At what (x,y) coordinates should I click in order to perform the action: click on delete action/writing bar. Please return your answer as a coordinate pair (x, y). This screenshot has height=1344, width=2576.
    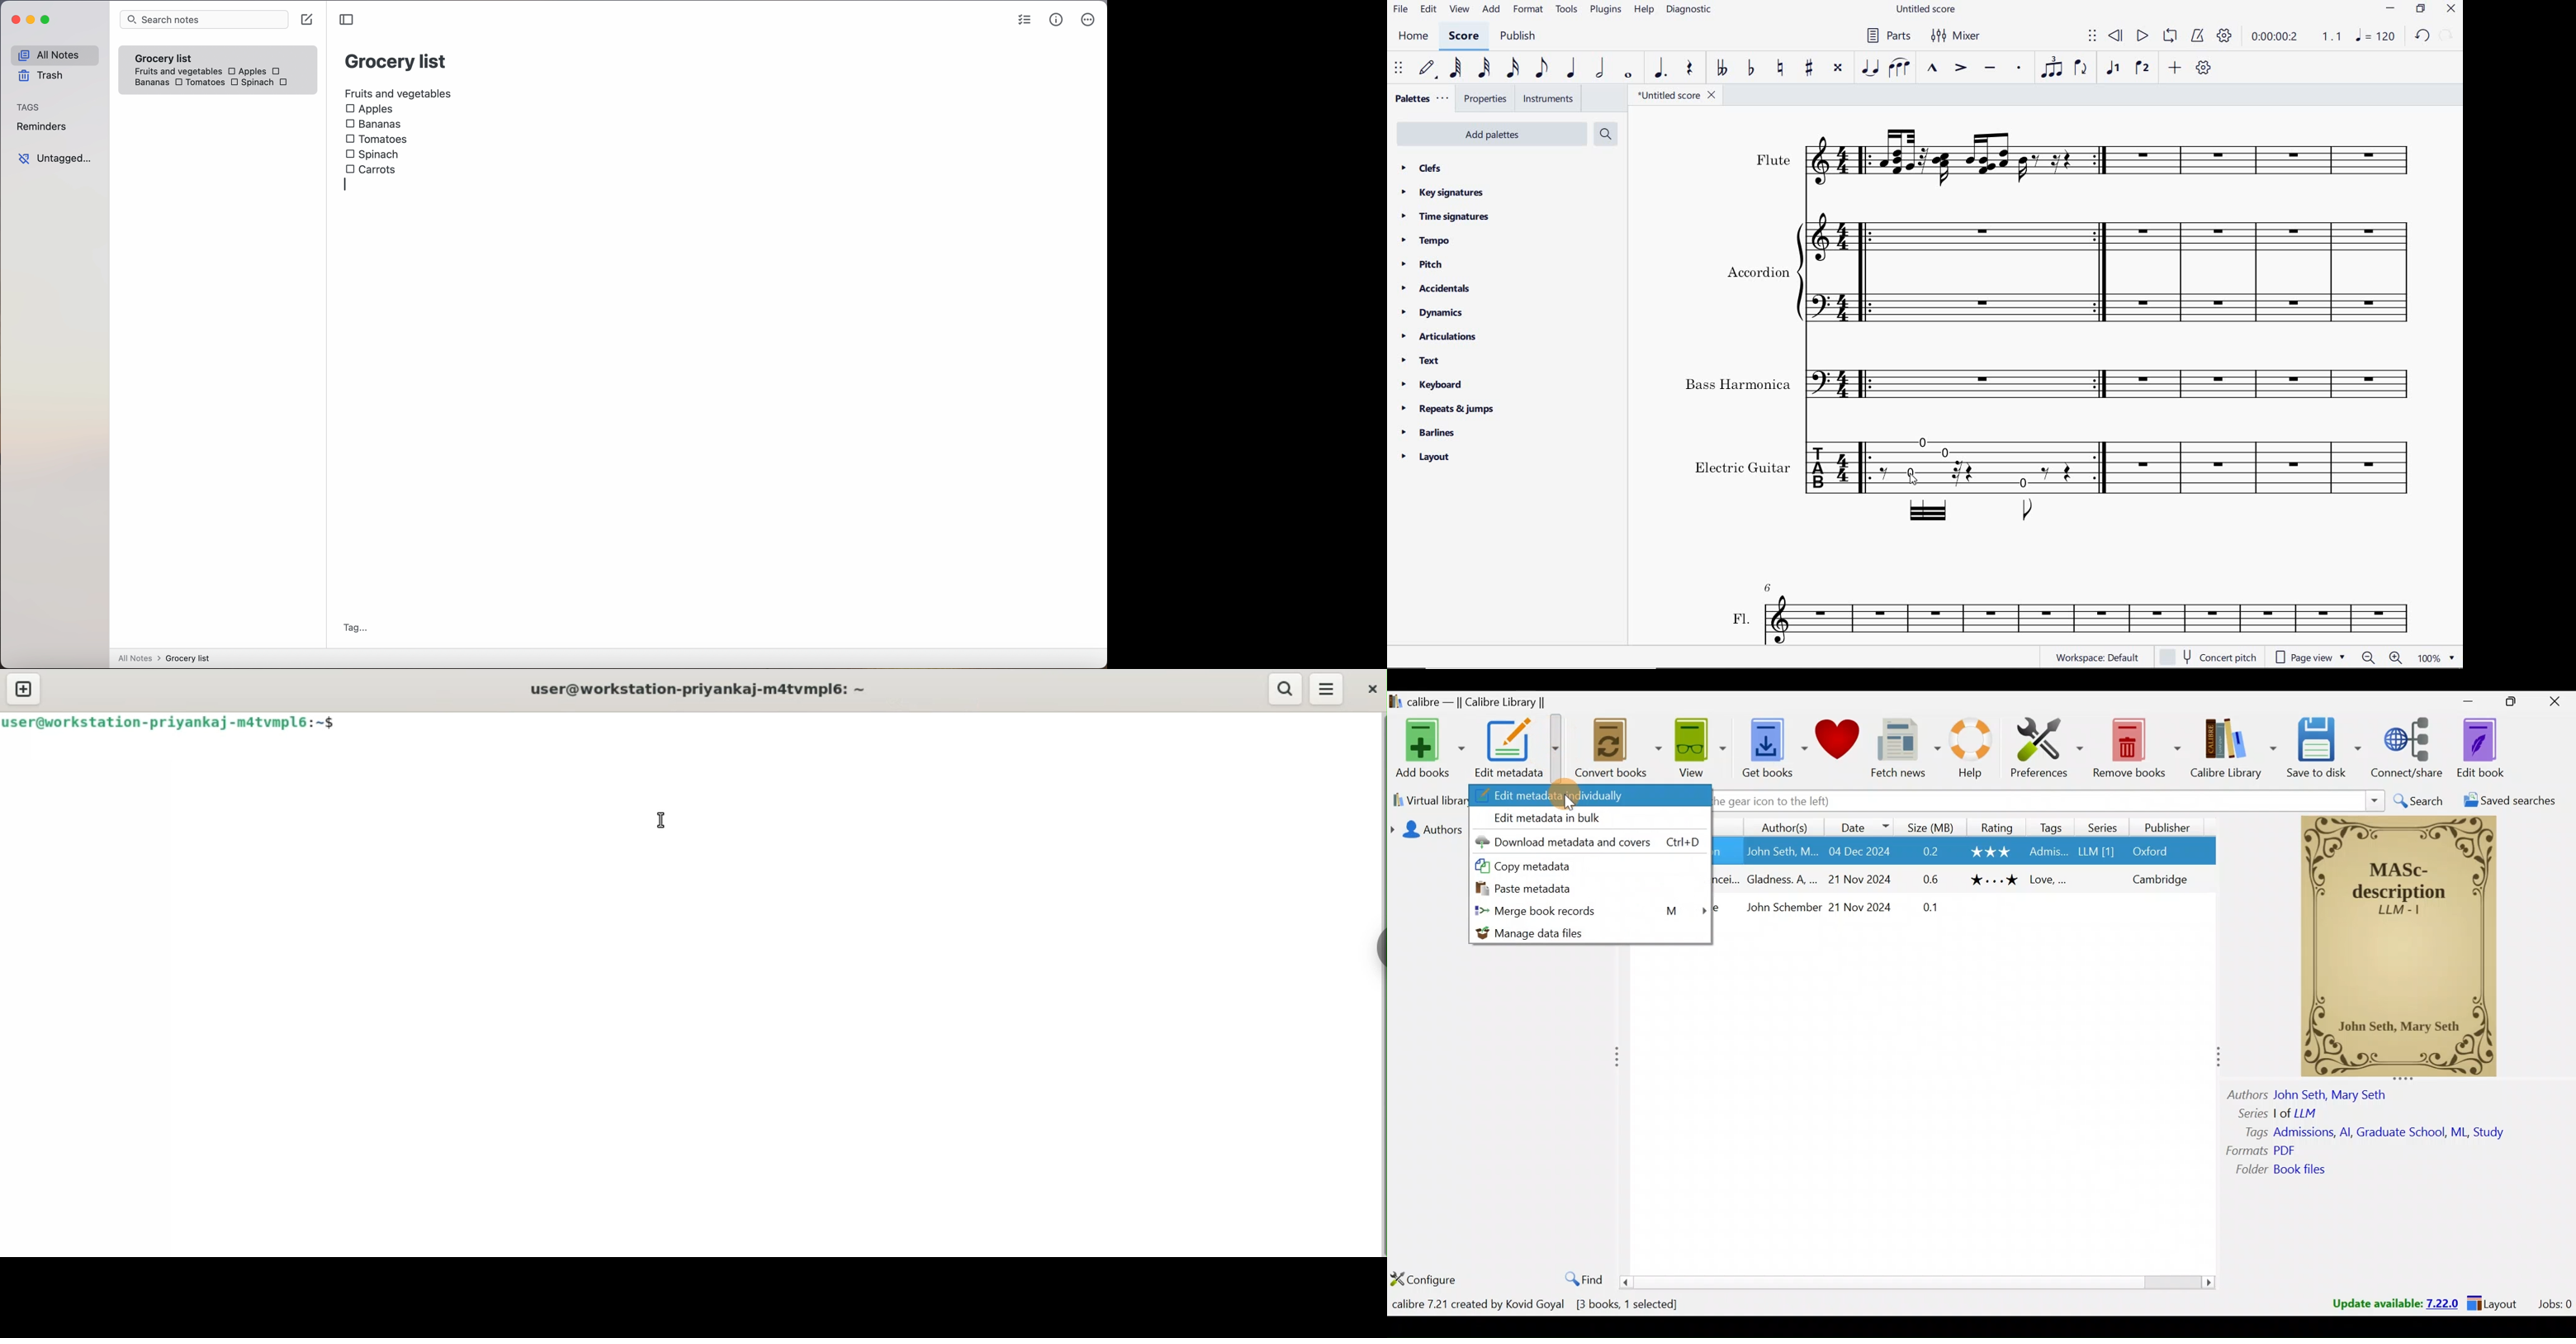
    Looking at the image, I should click on (384, 185).